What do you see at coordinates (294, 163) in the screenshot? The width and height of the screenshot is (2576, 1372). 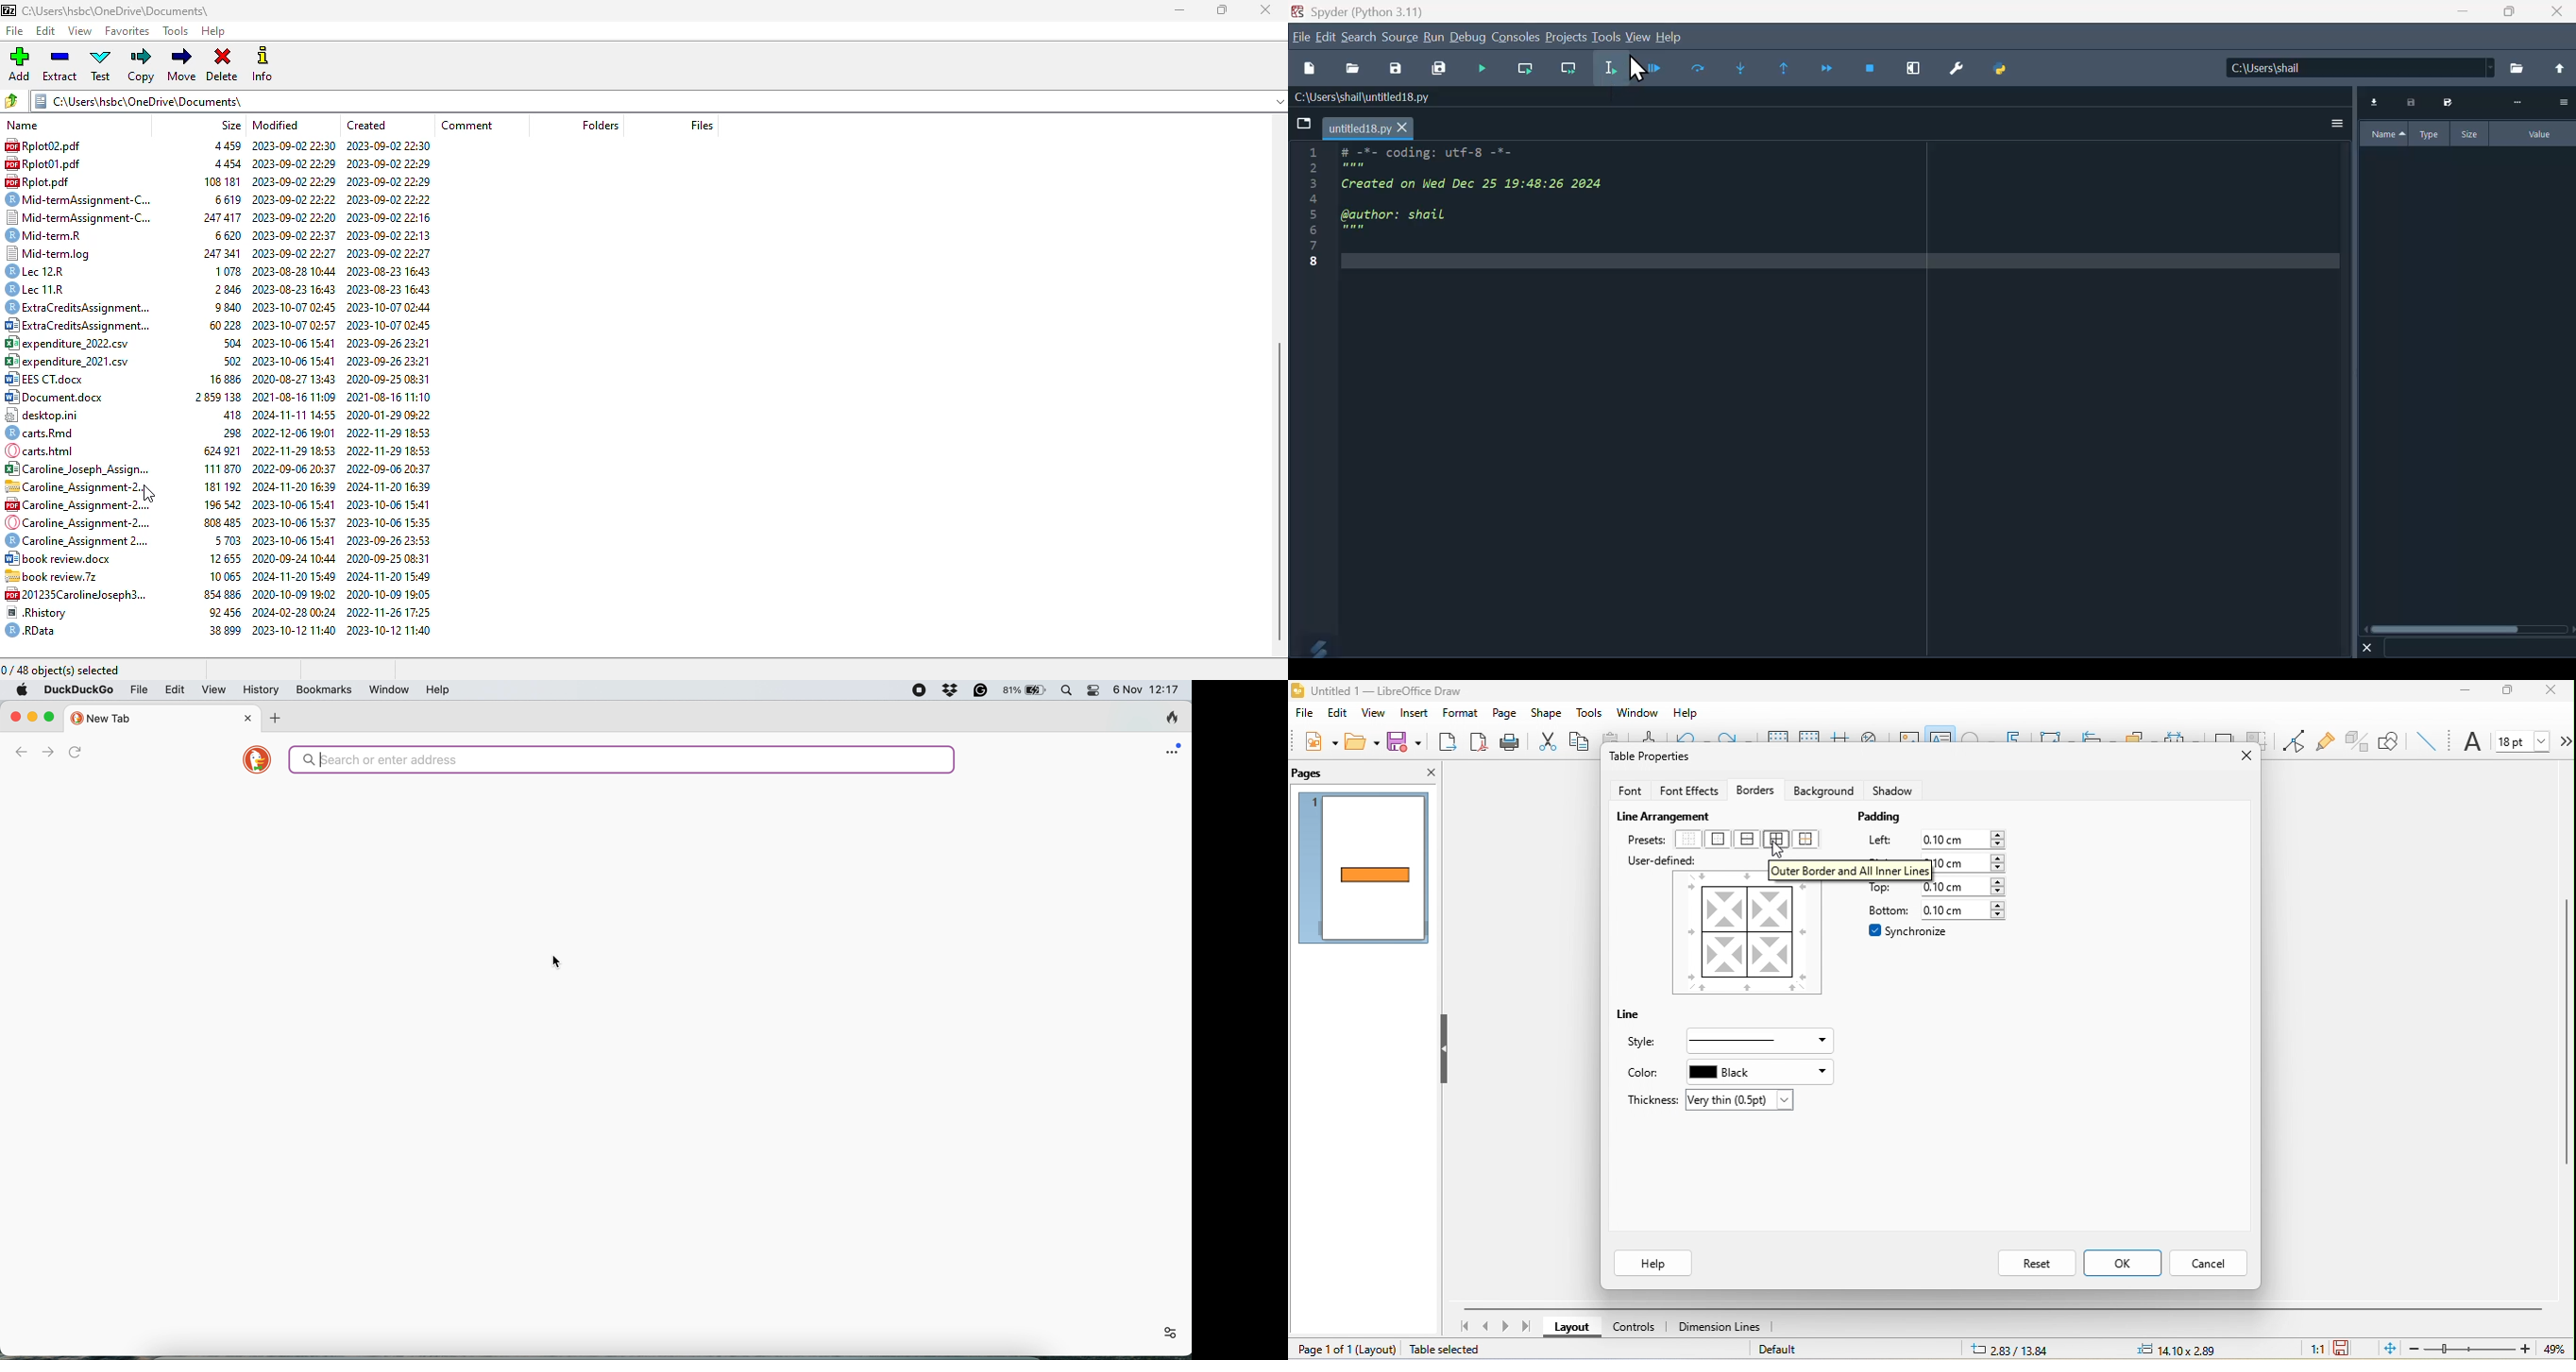 I see `2023-09-02 22:29` at bounding box center [294, 163].